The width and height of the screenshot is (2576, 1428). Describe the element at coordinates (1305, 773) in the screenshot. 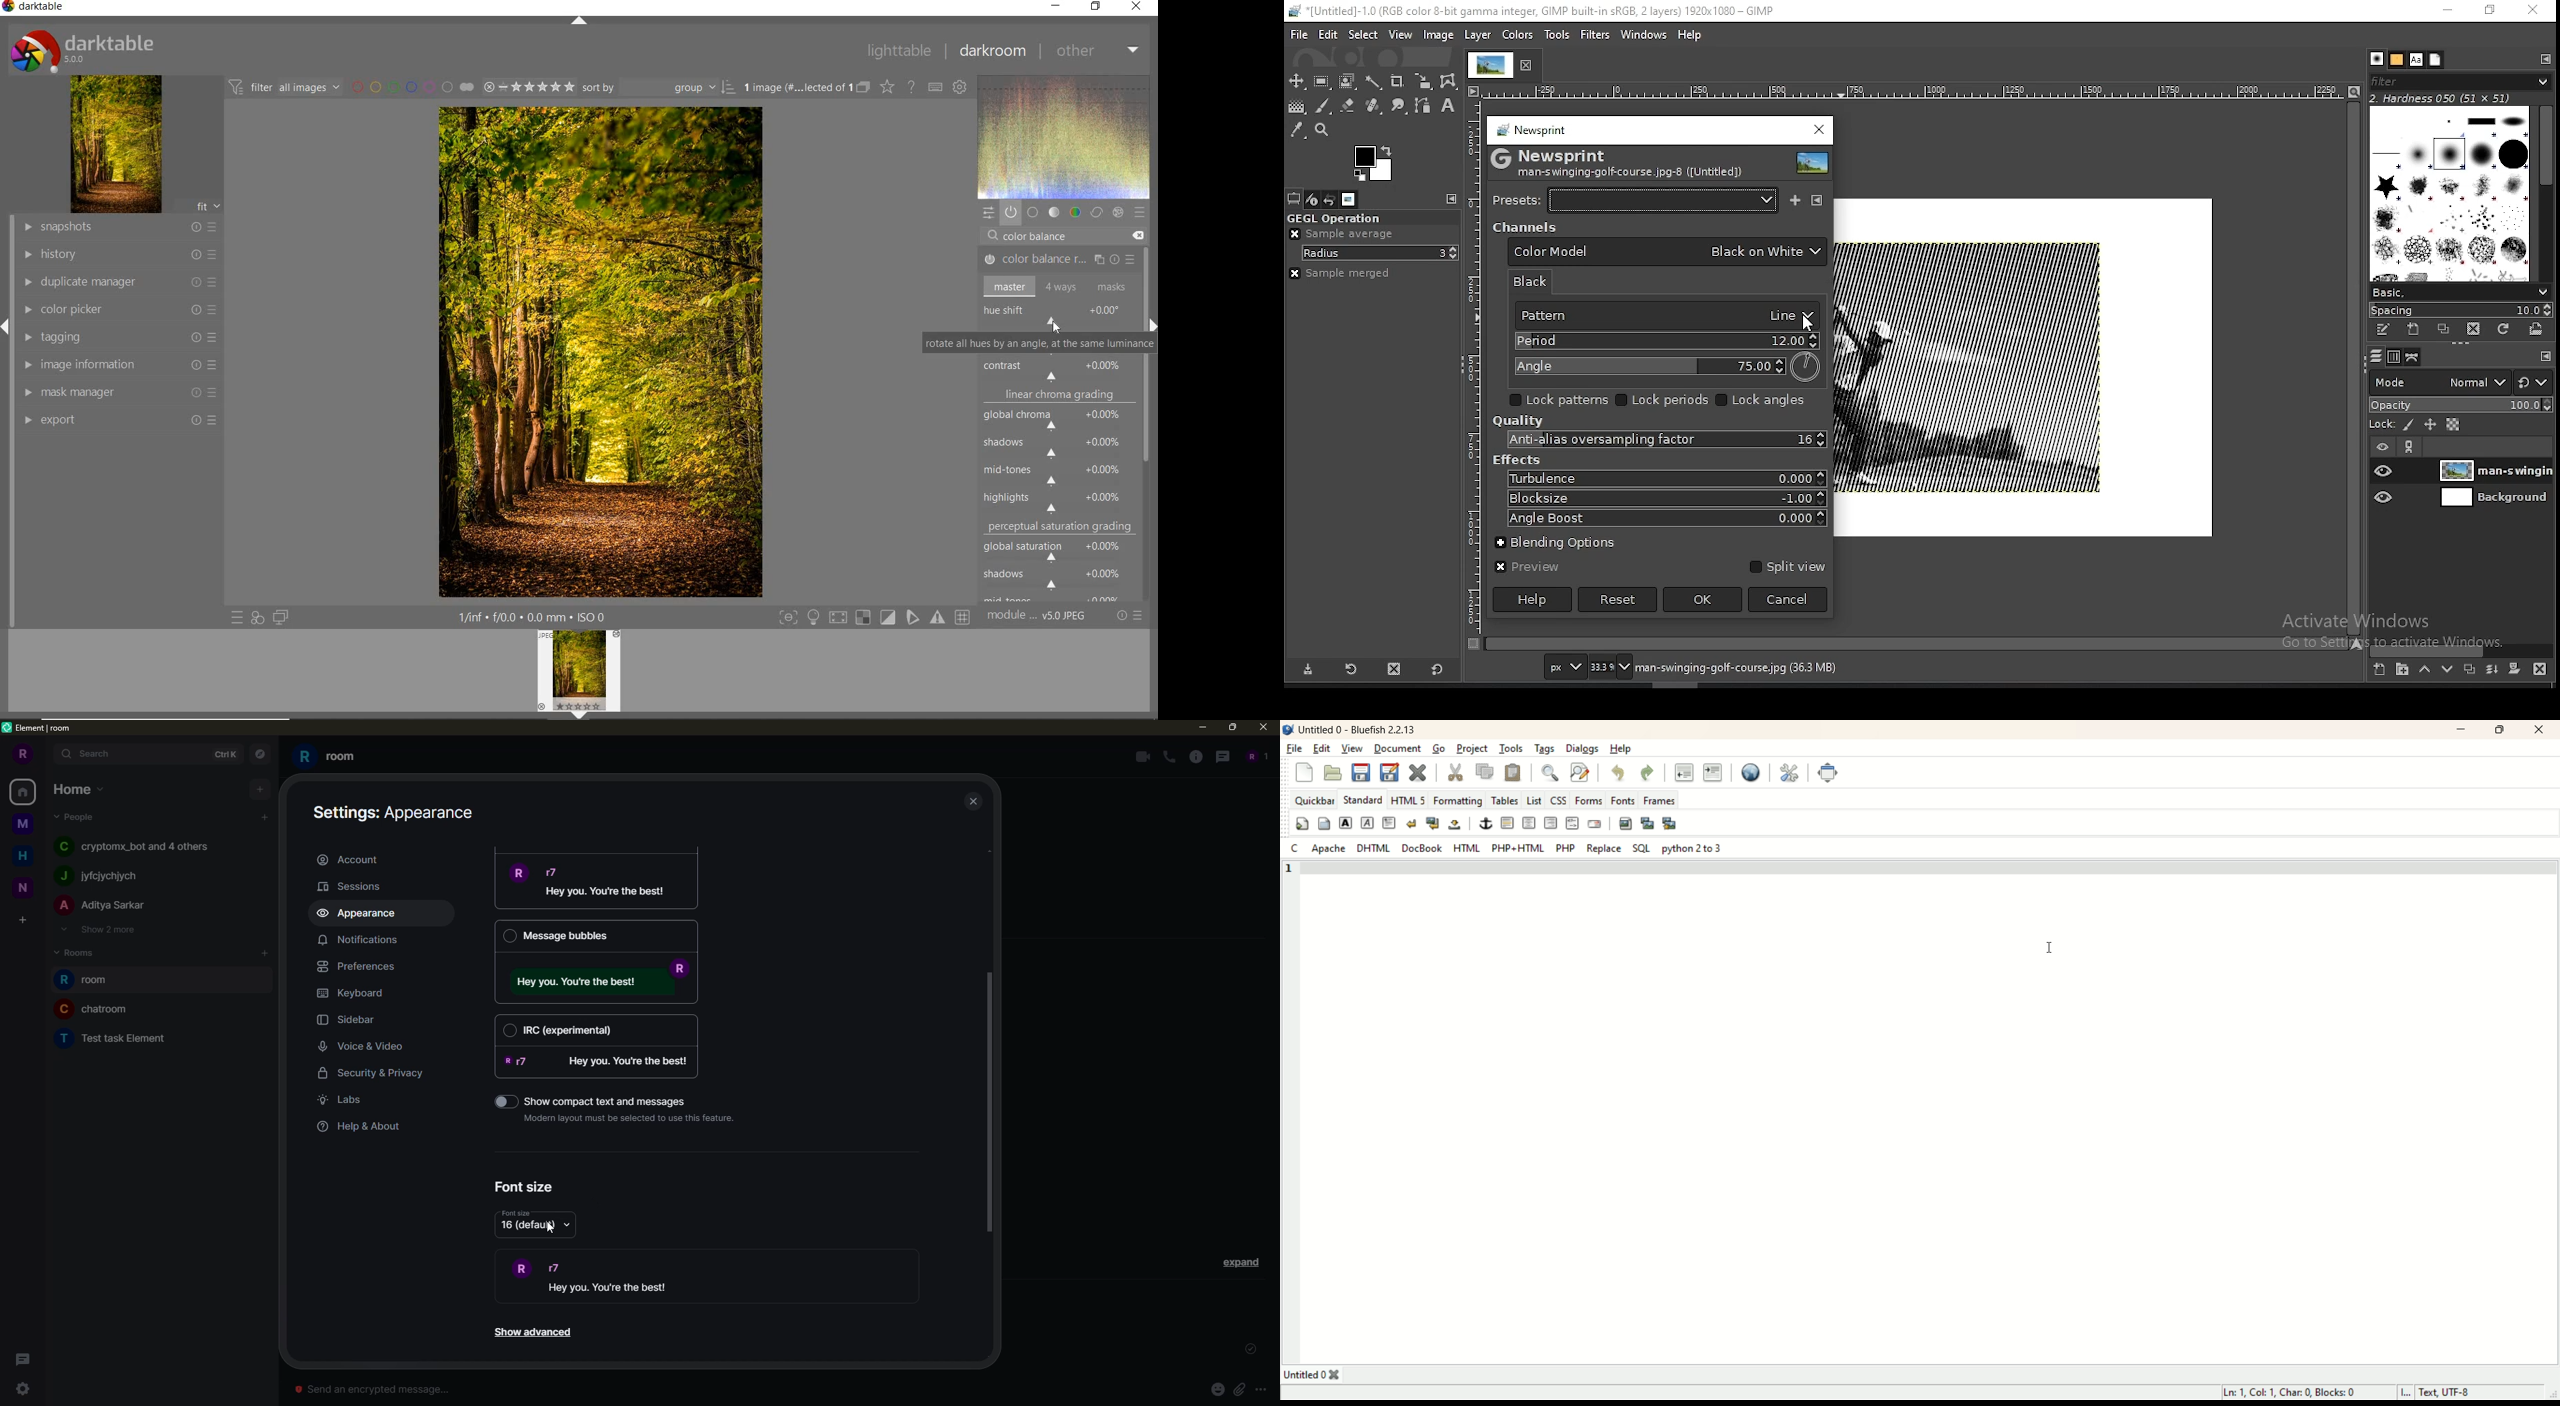

I see `new` at that location.